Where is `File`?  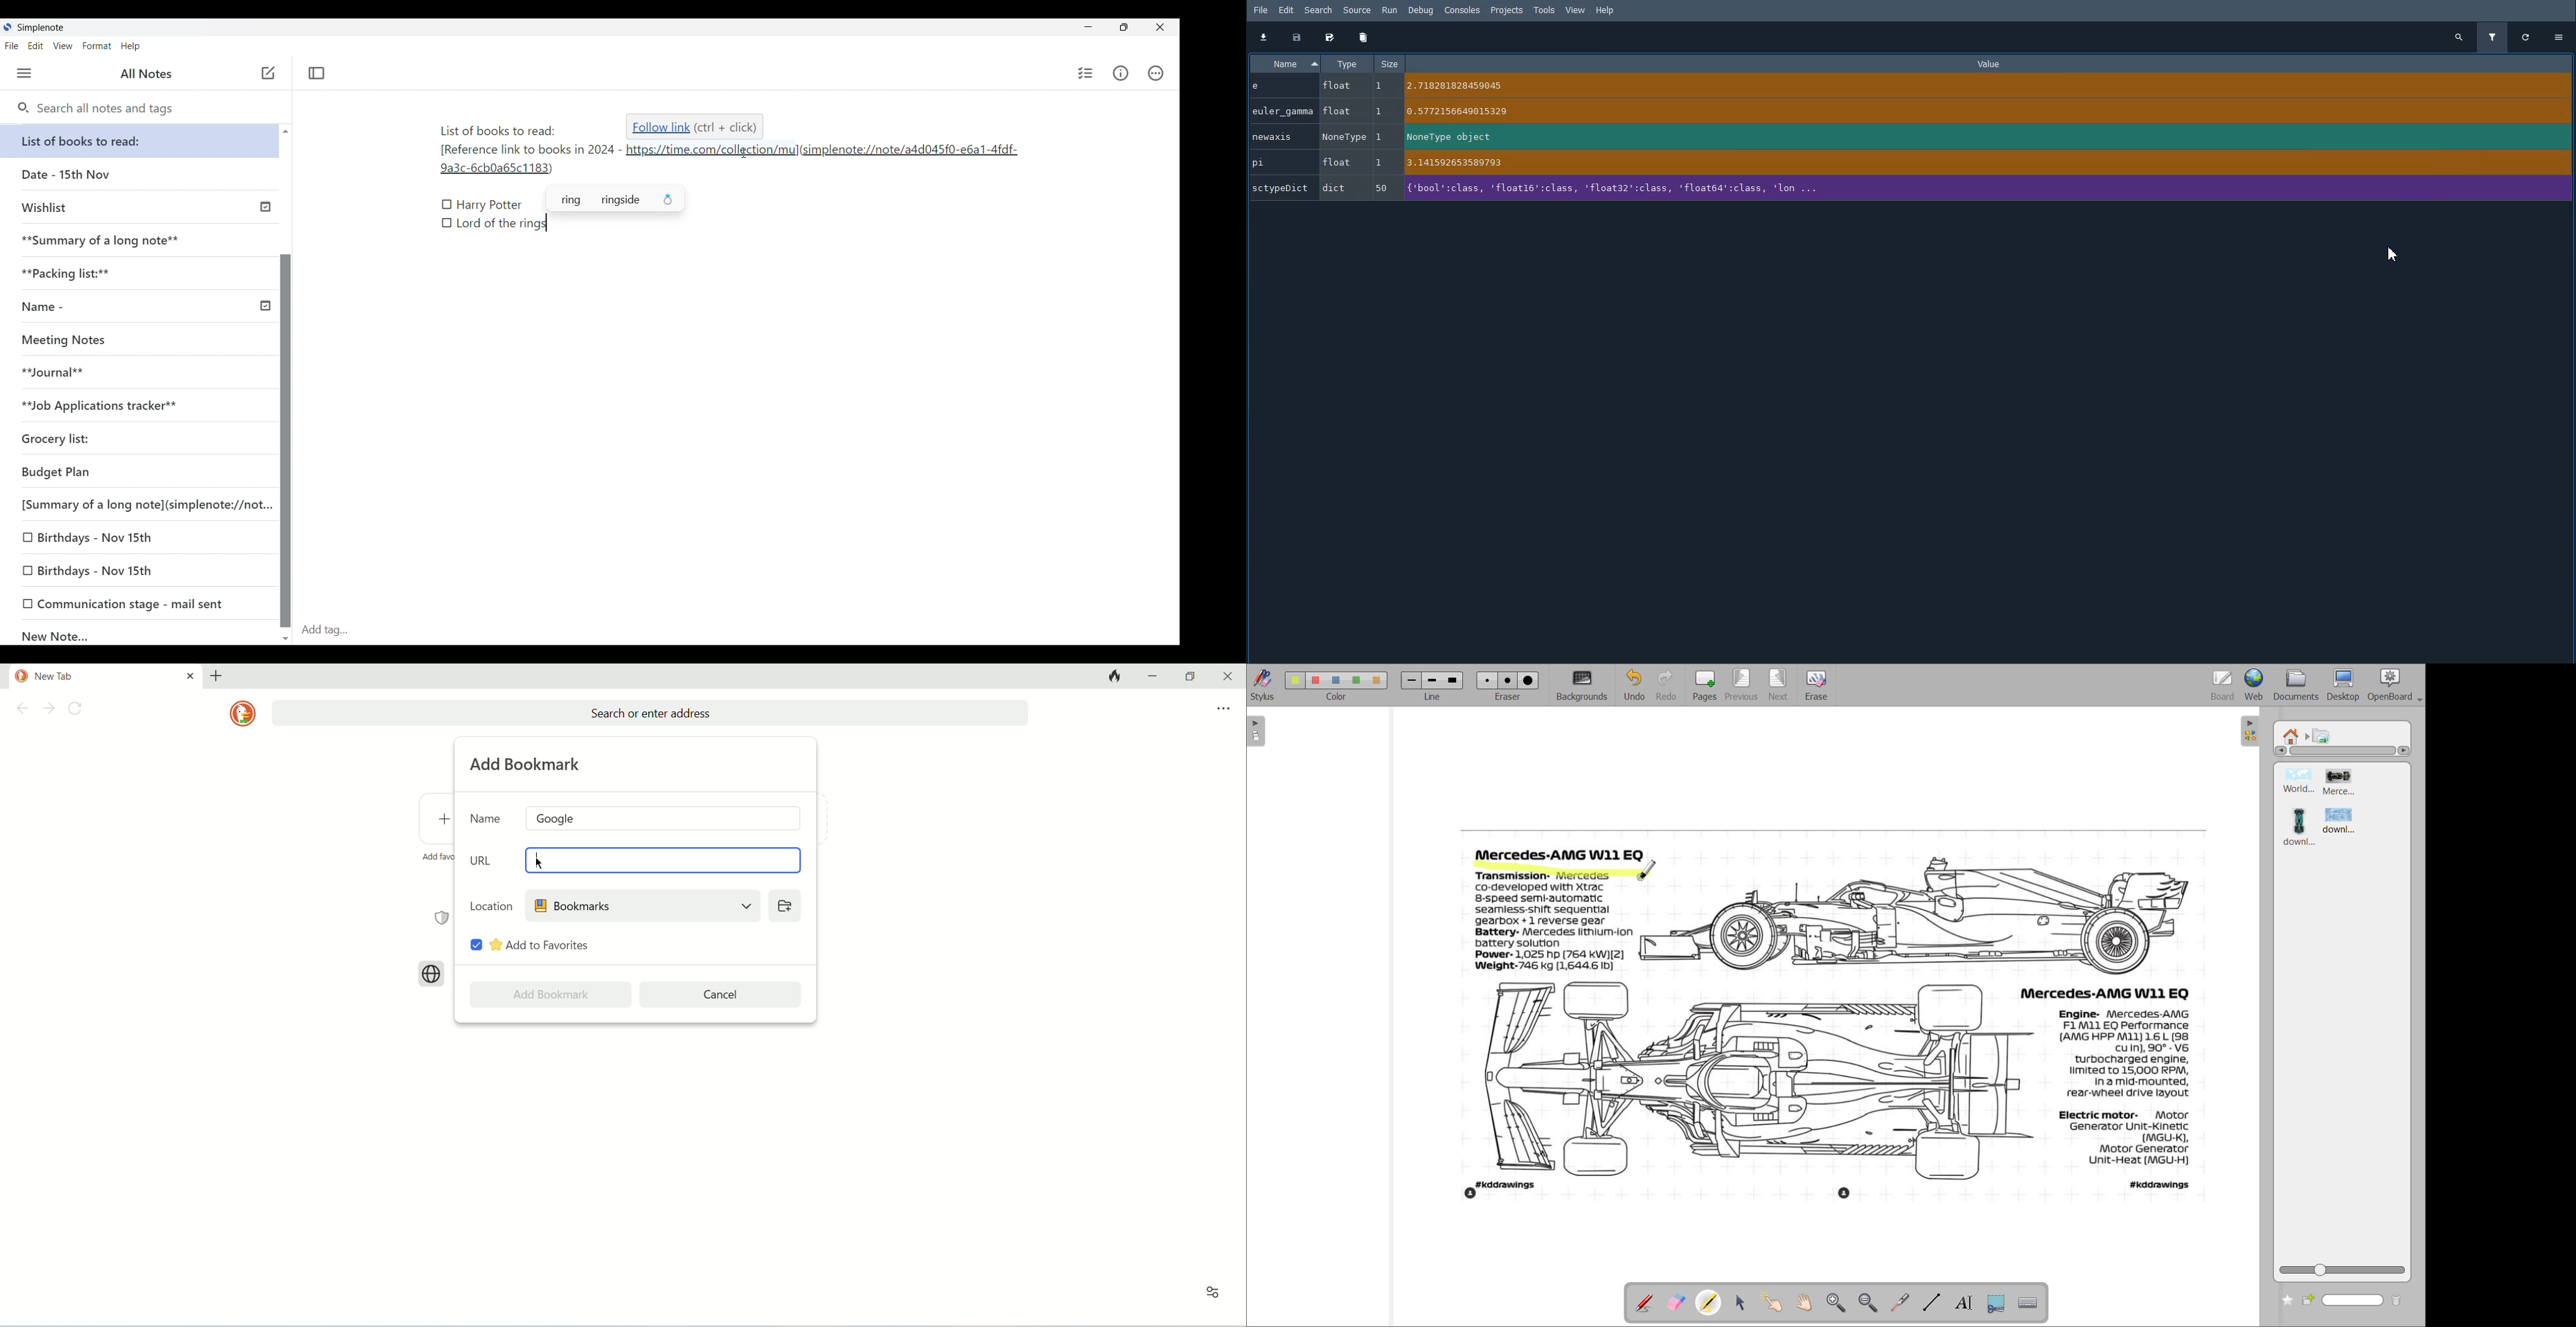 File is located at coordinates (1261, 10).